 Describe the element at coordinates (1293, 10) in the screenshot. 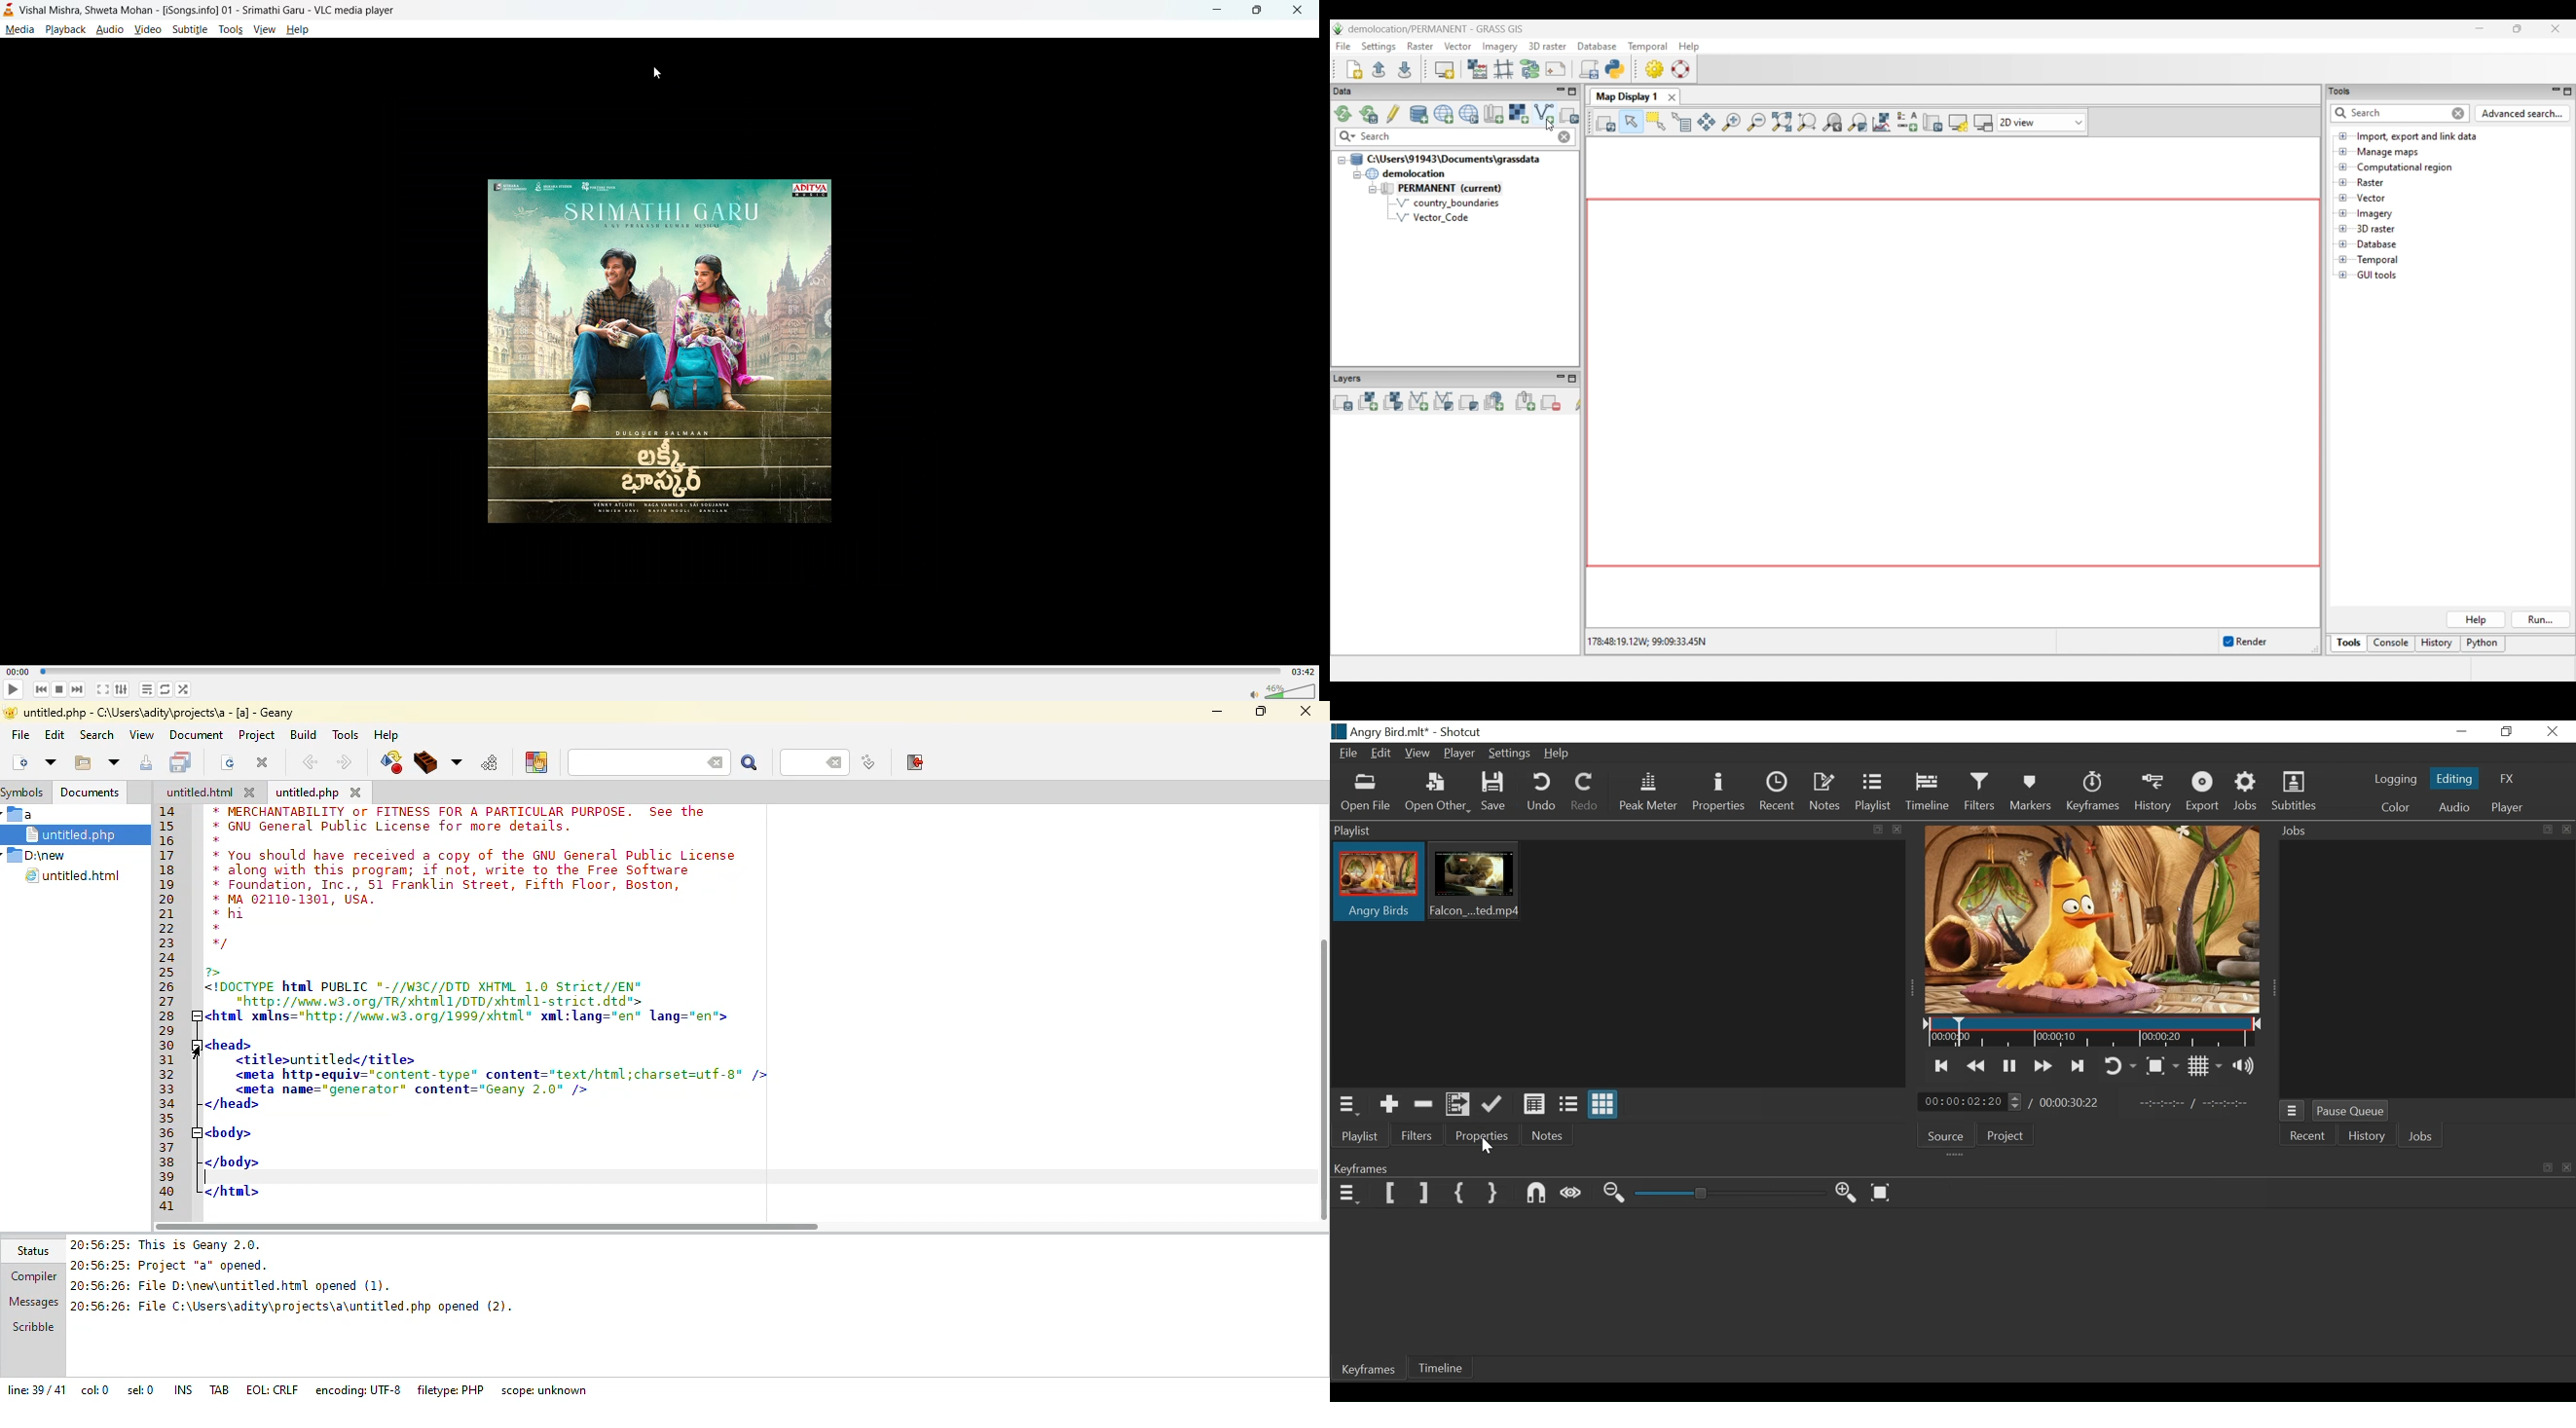

I see `close` at that location.